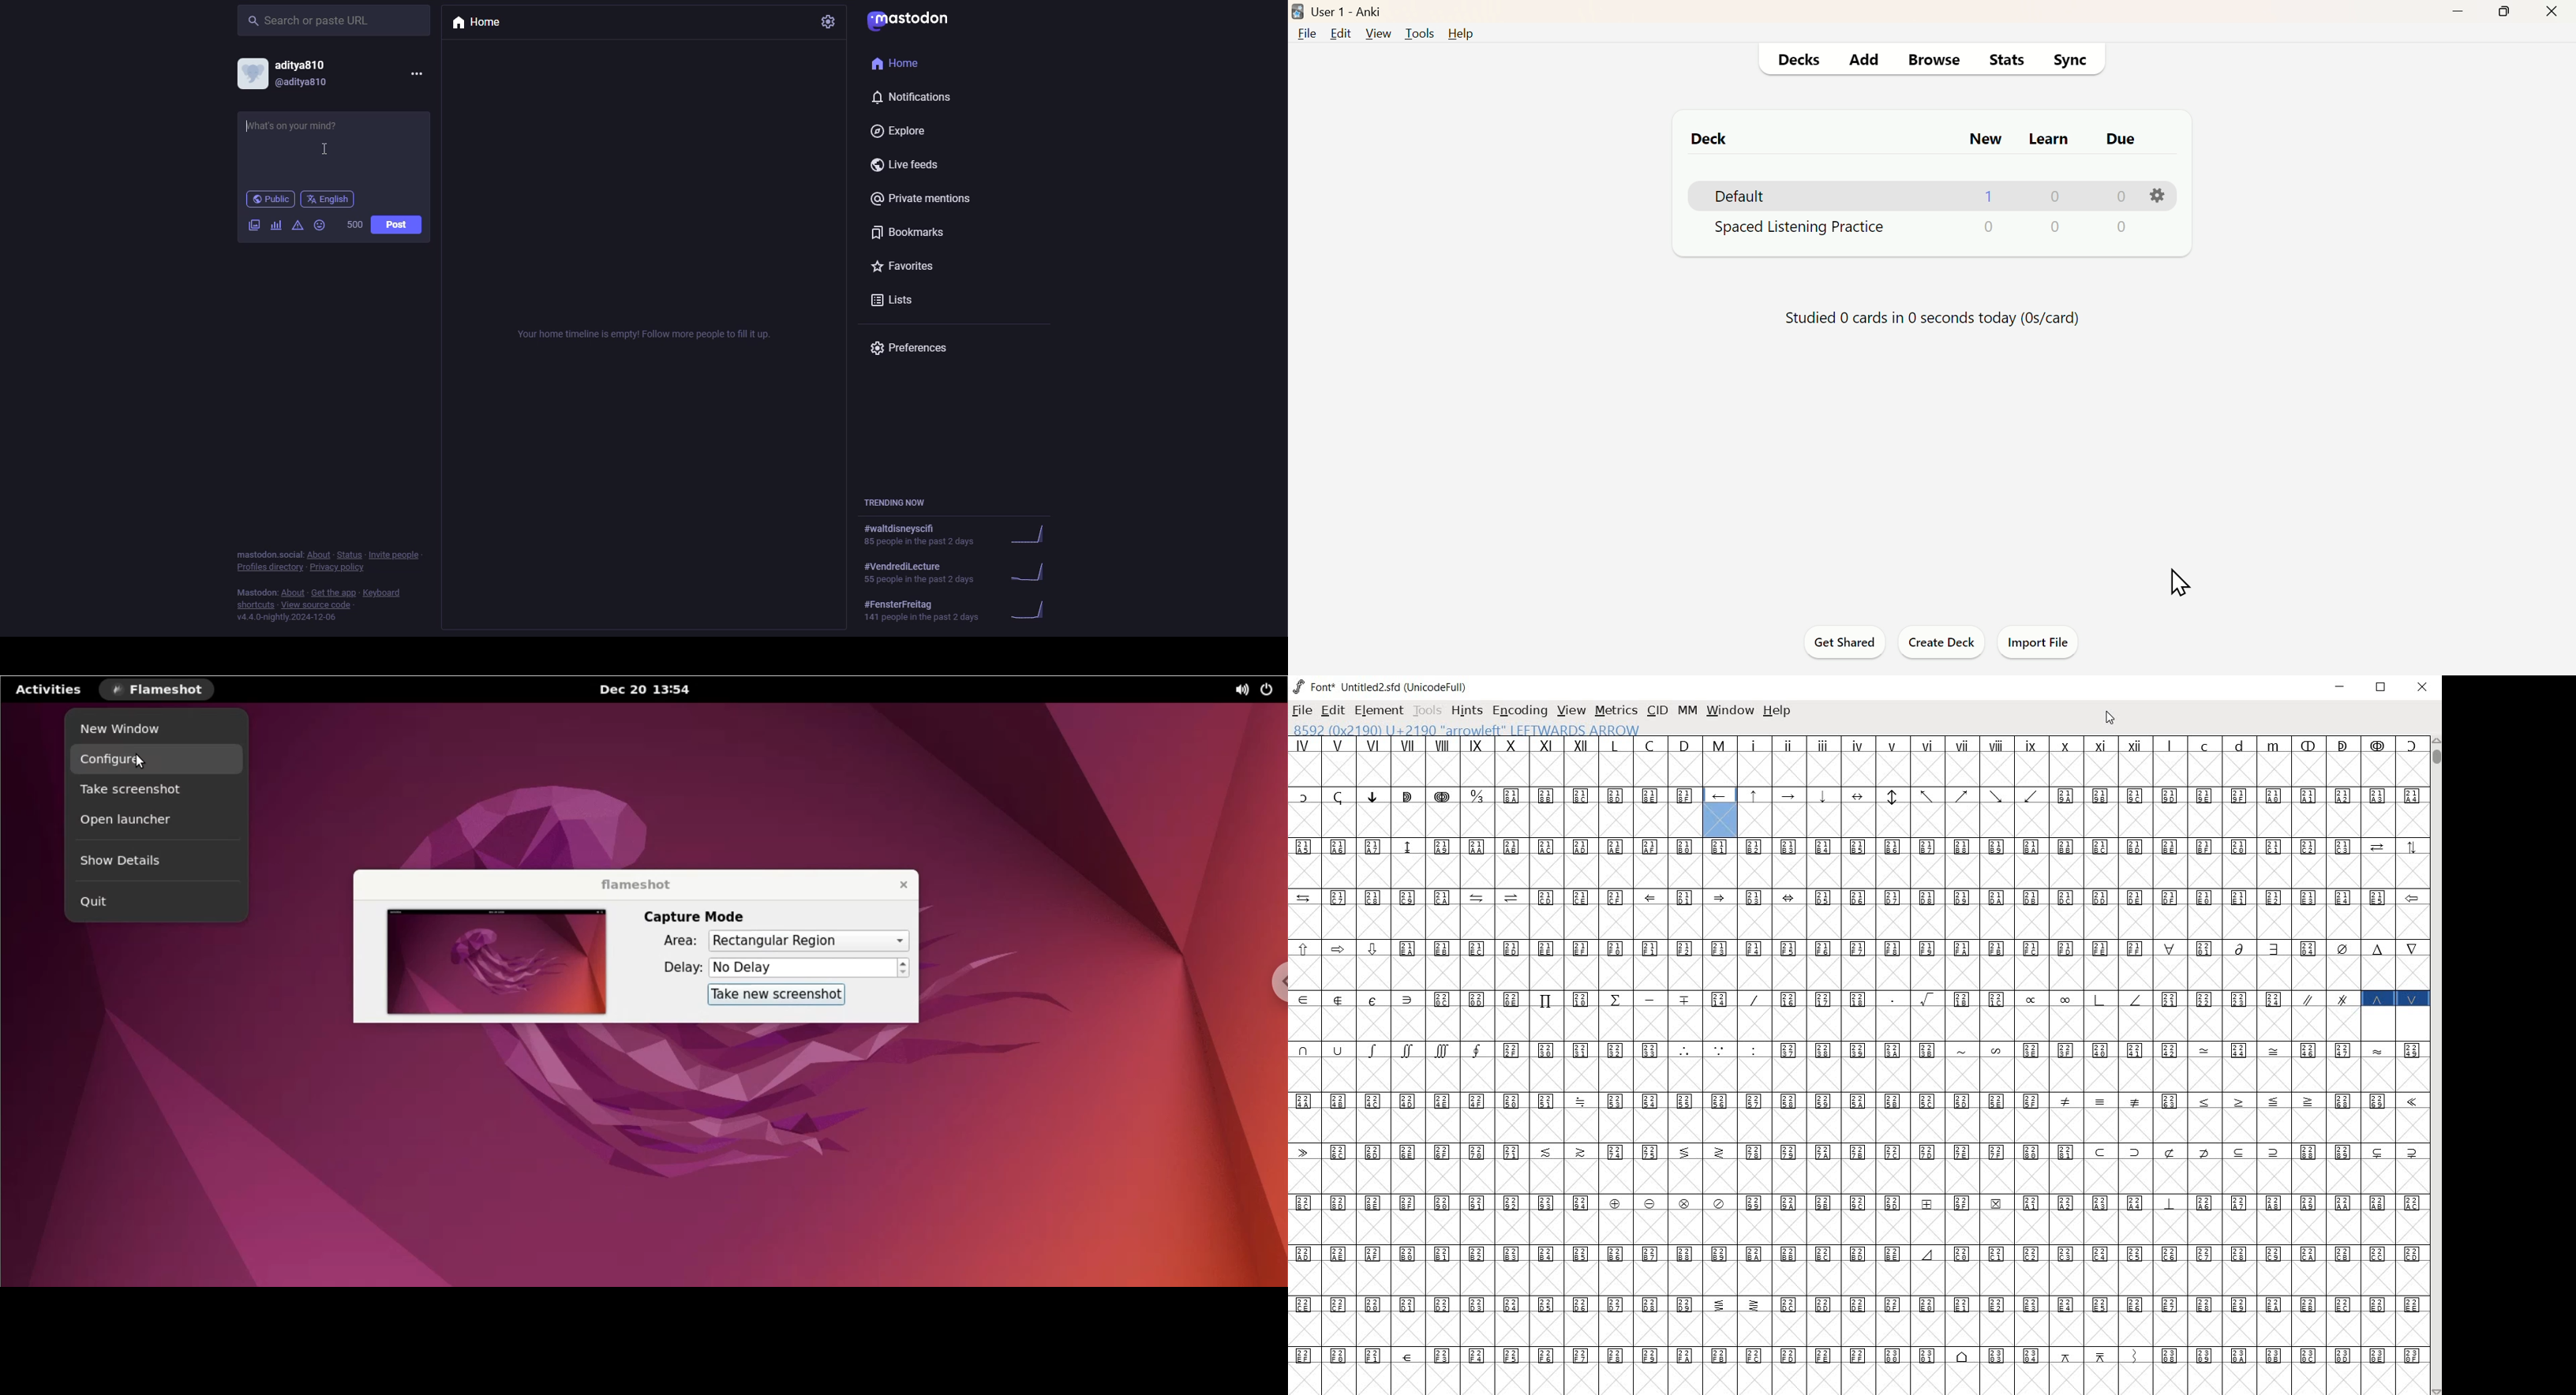 Image resolution: width=2576 pixels, height=1400 pixels. I want to click on Get Shared, so click(1843, 640).